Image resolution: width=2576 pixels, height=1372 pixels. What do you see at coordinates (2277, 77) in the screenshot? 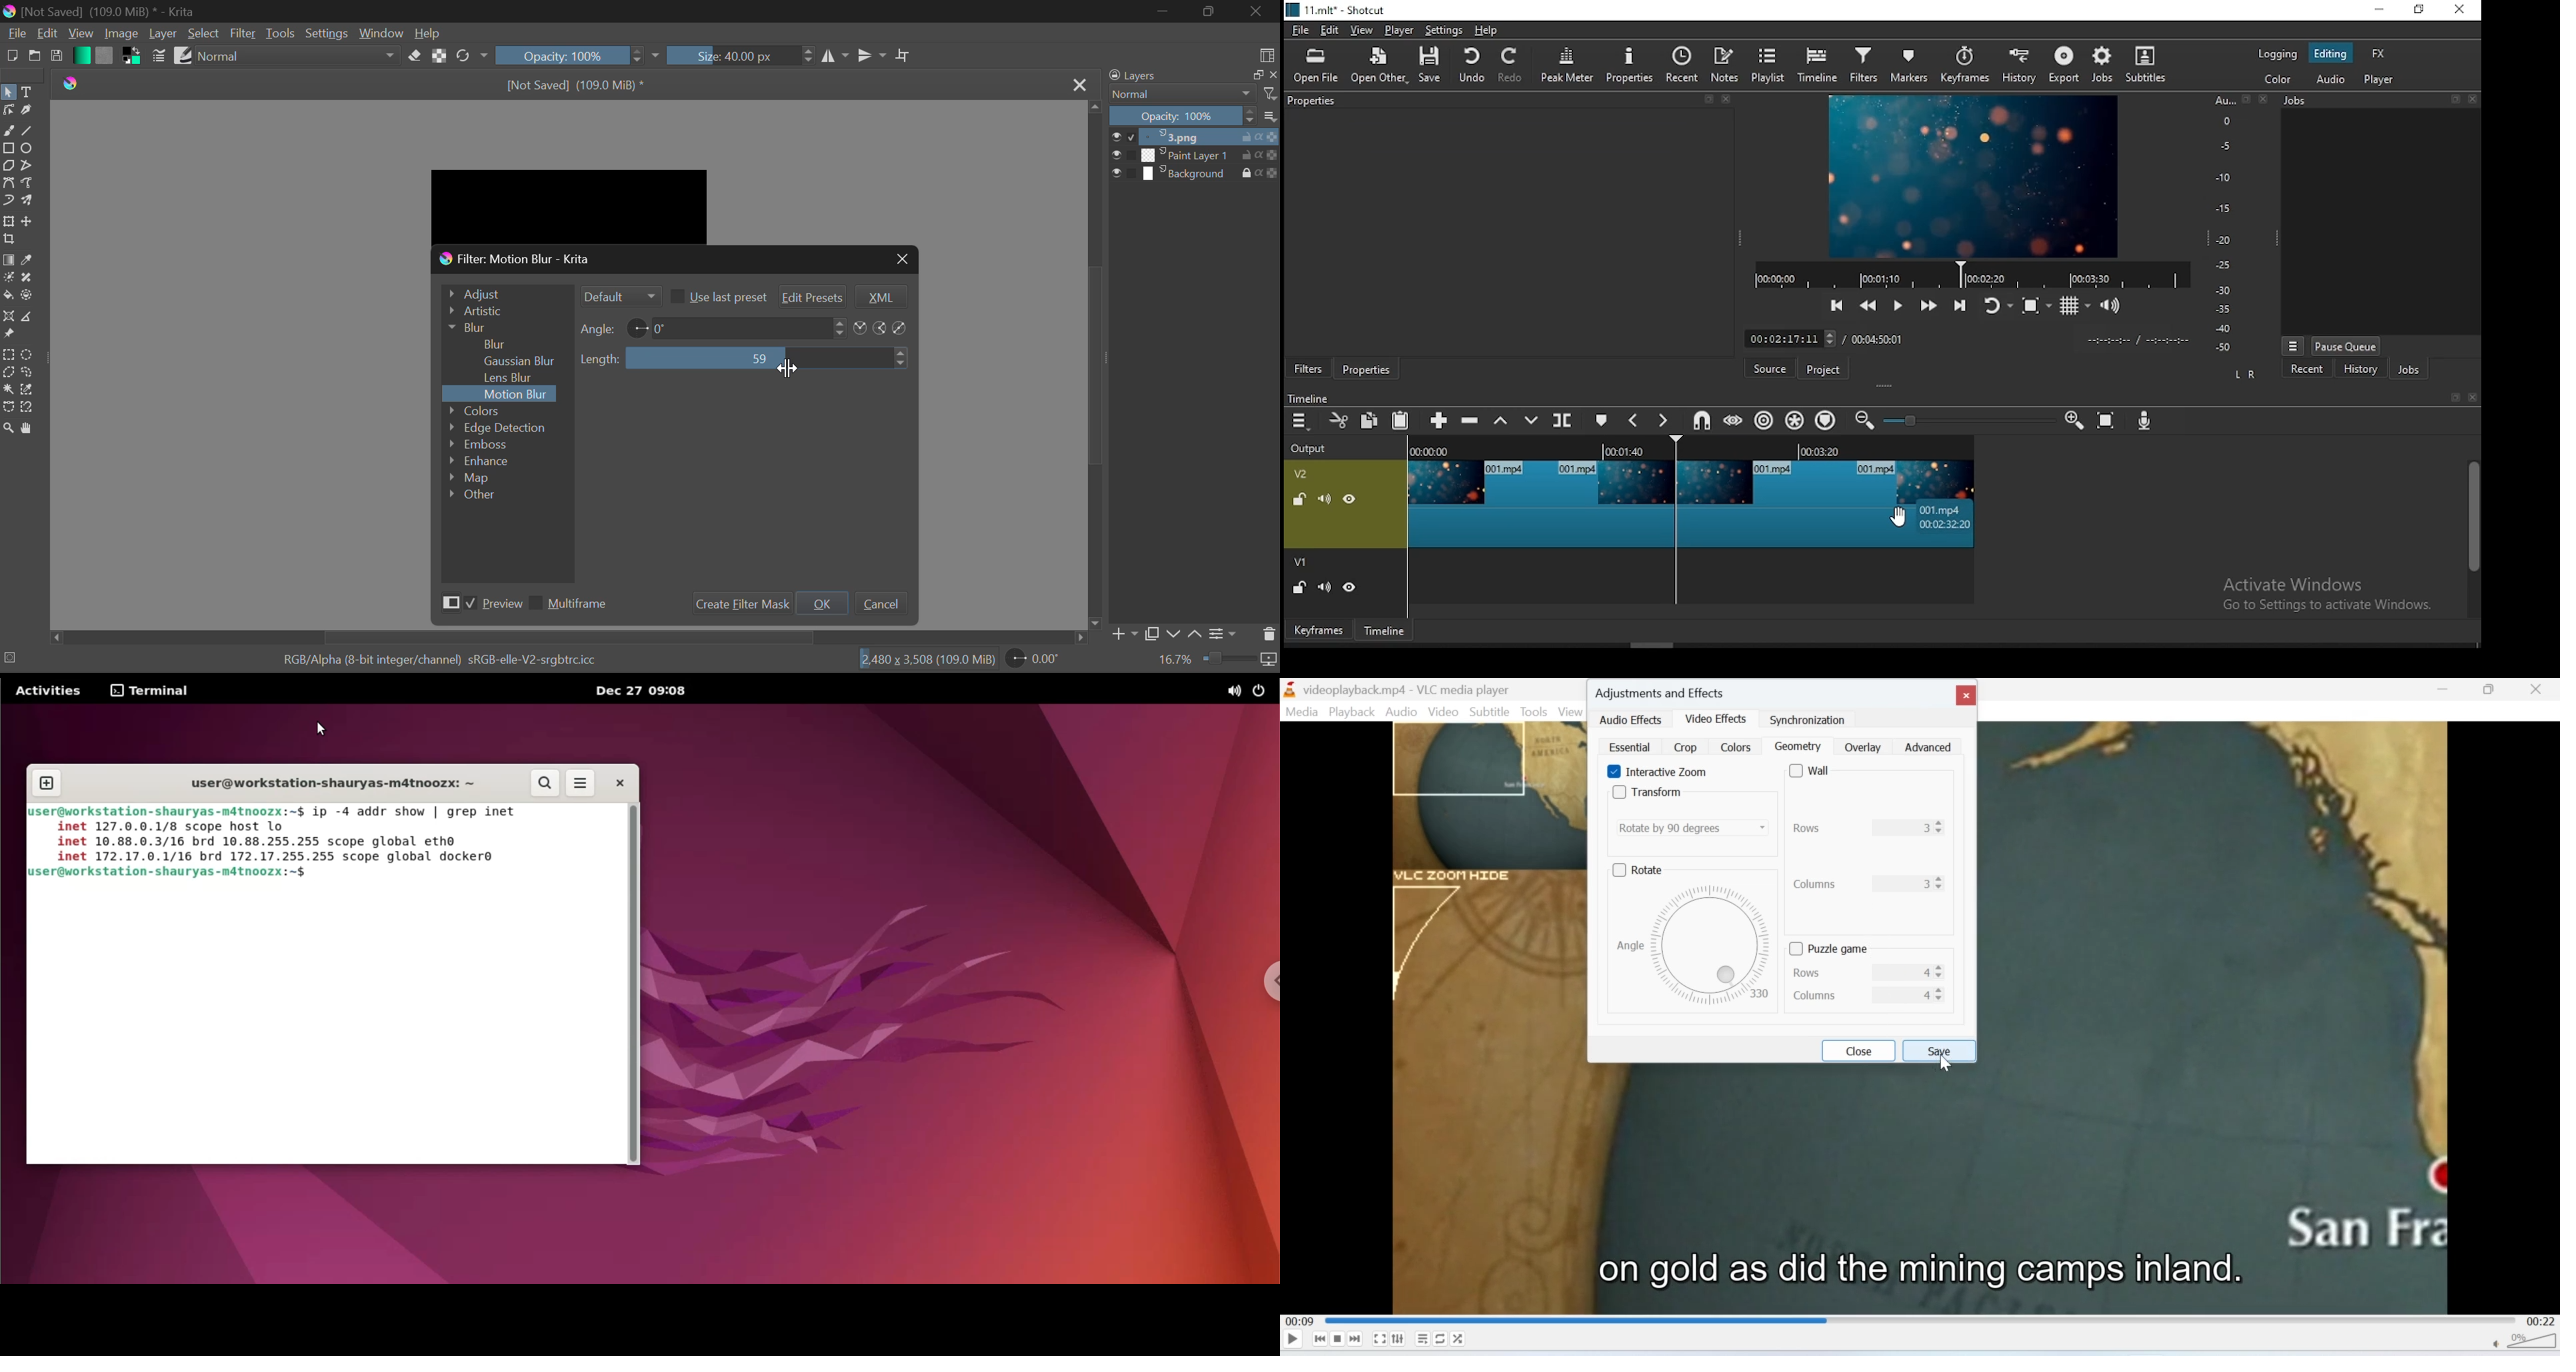
I see `color` at bounding box center [2277, 77].